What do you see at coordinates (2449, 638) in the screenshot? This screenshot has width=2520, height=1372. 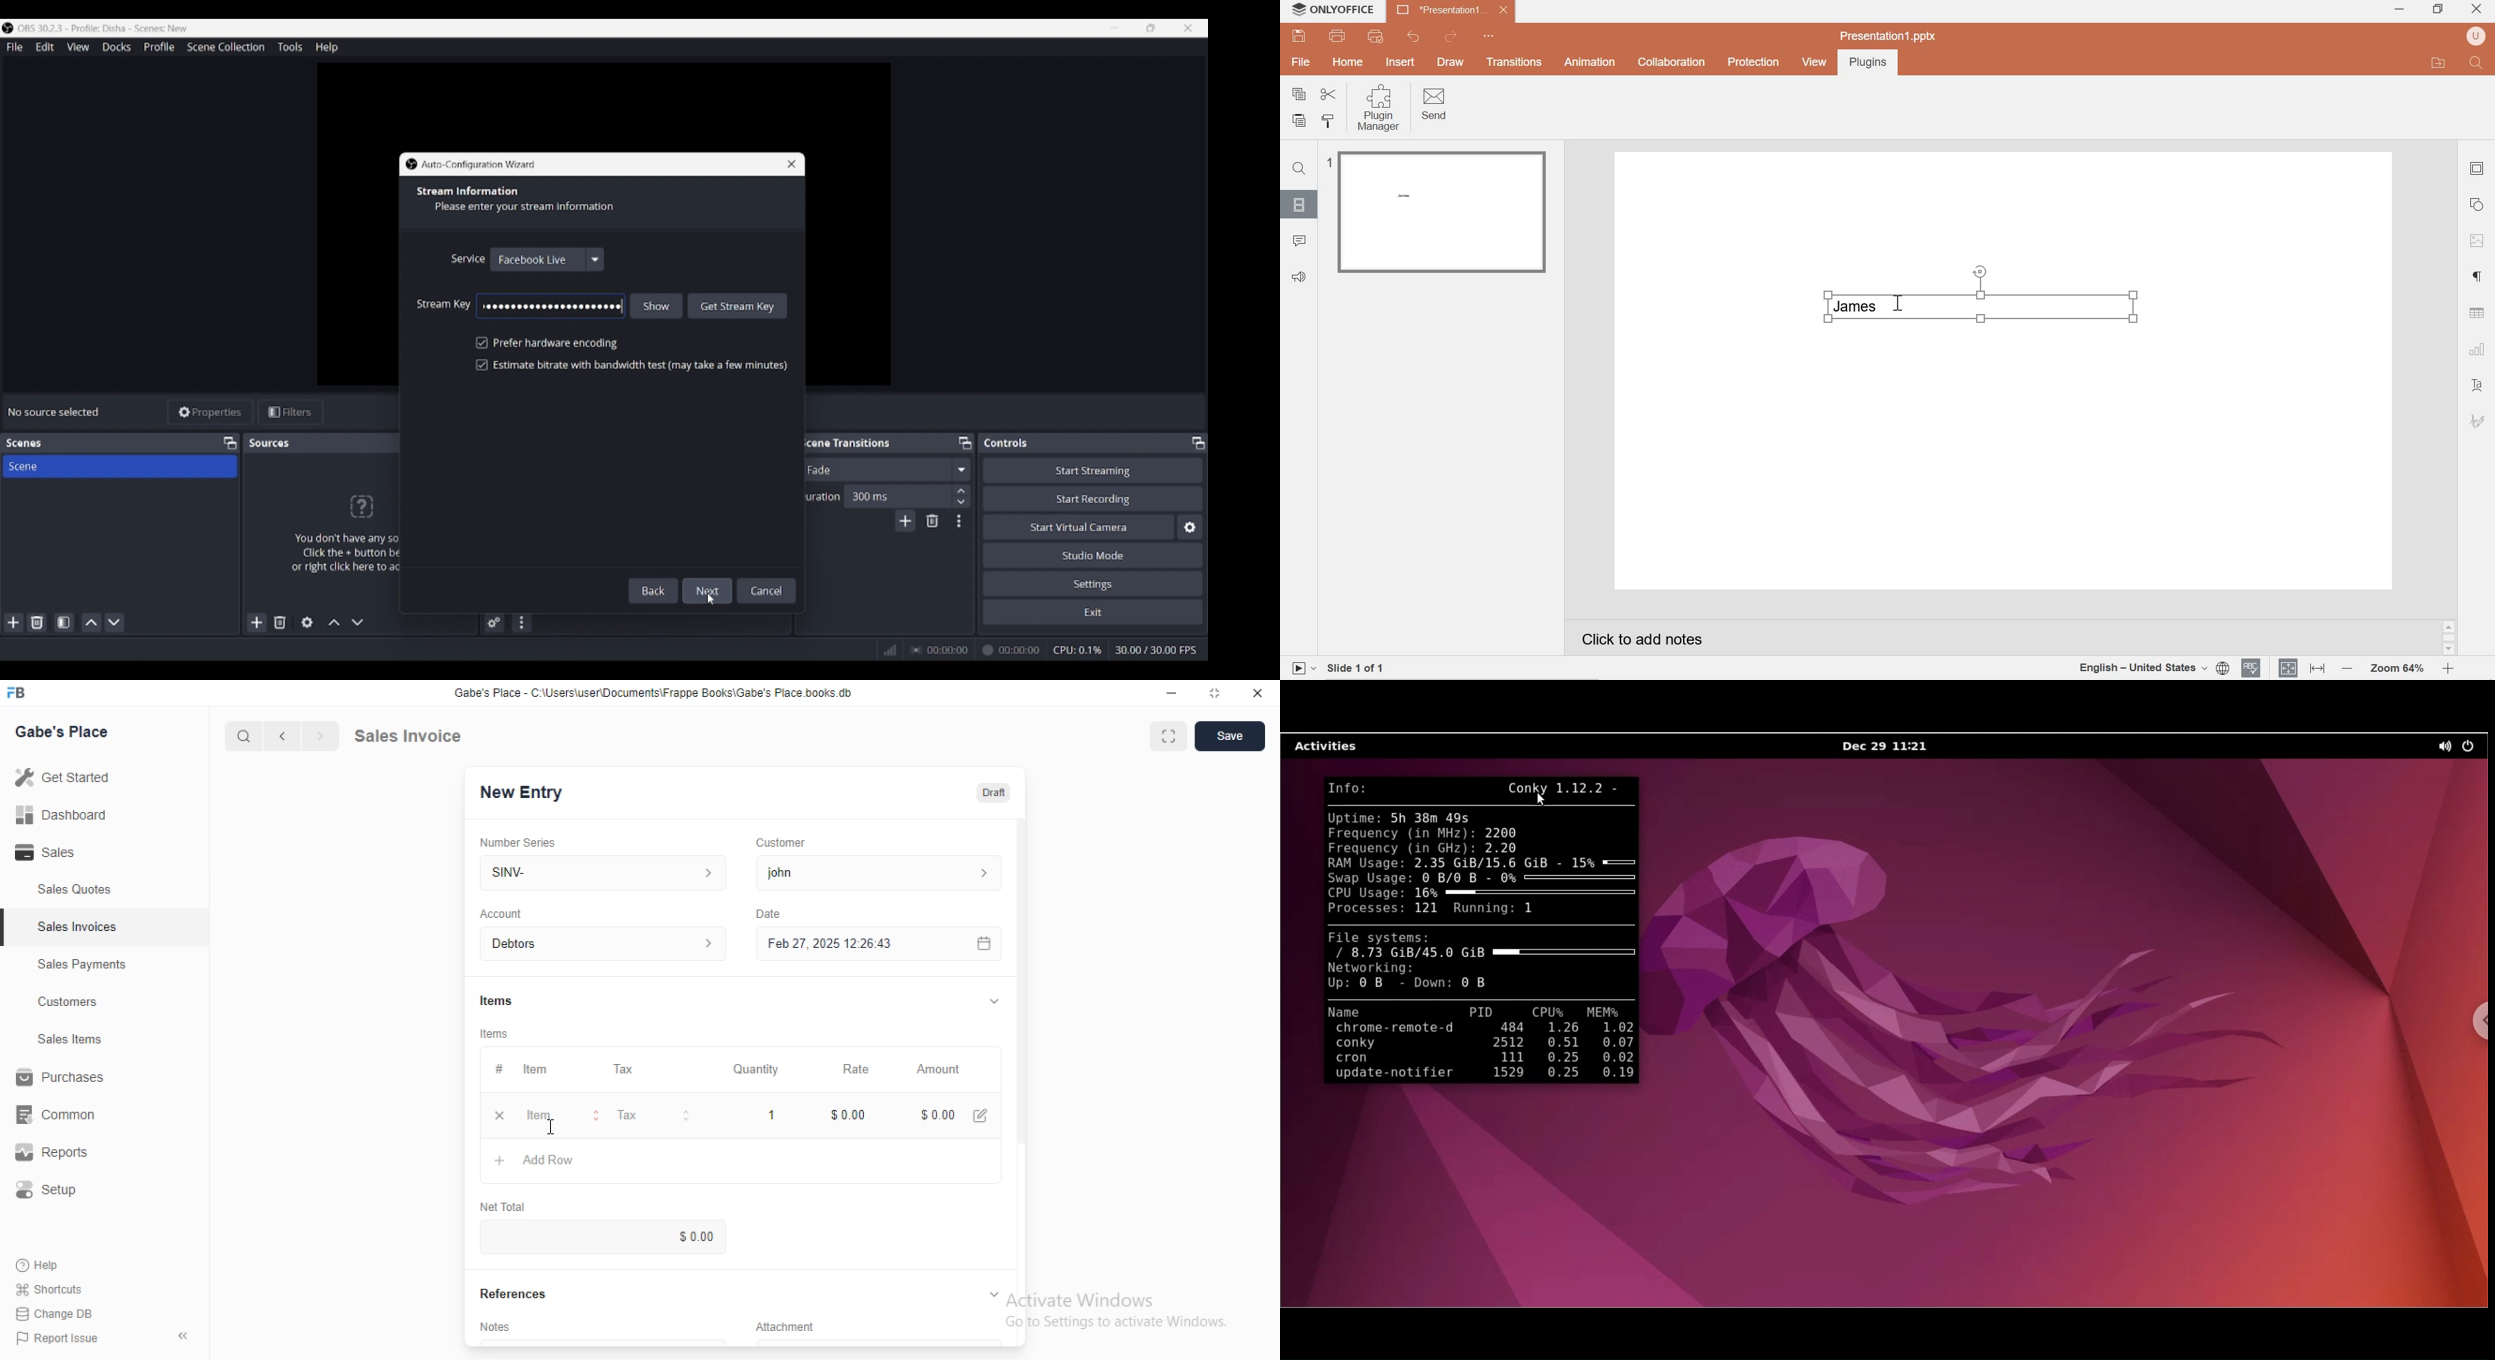 I see `scrollbar` at bounding box center [2449, 638].